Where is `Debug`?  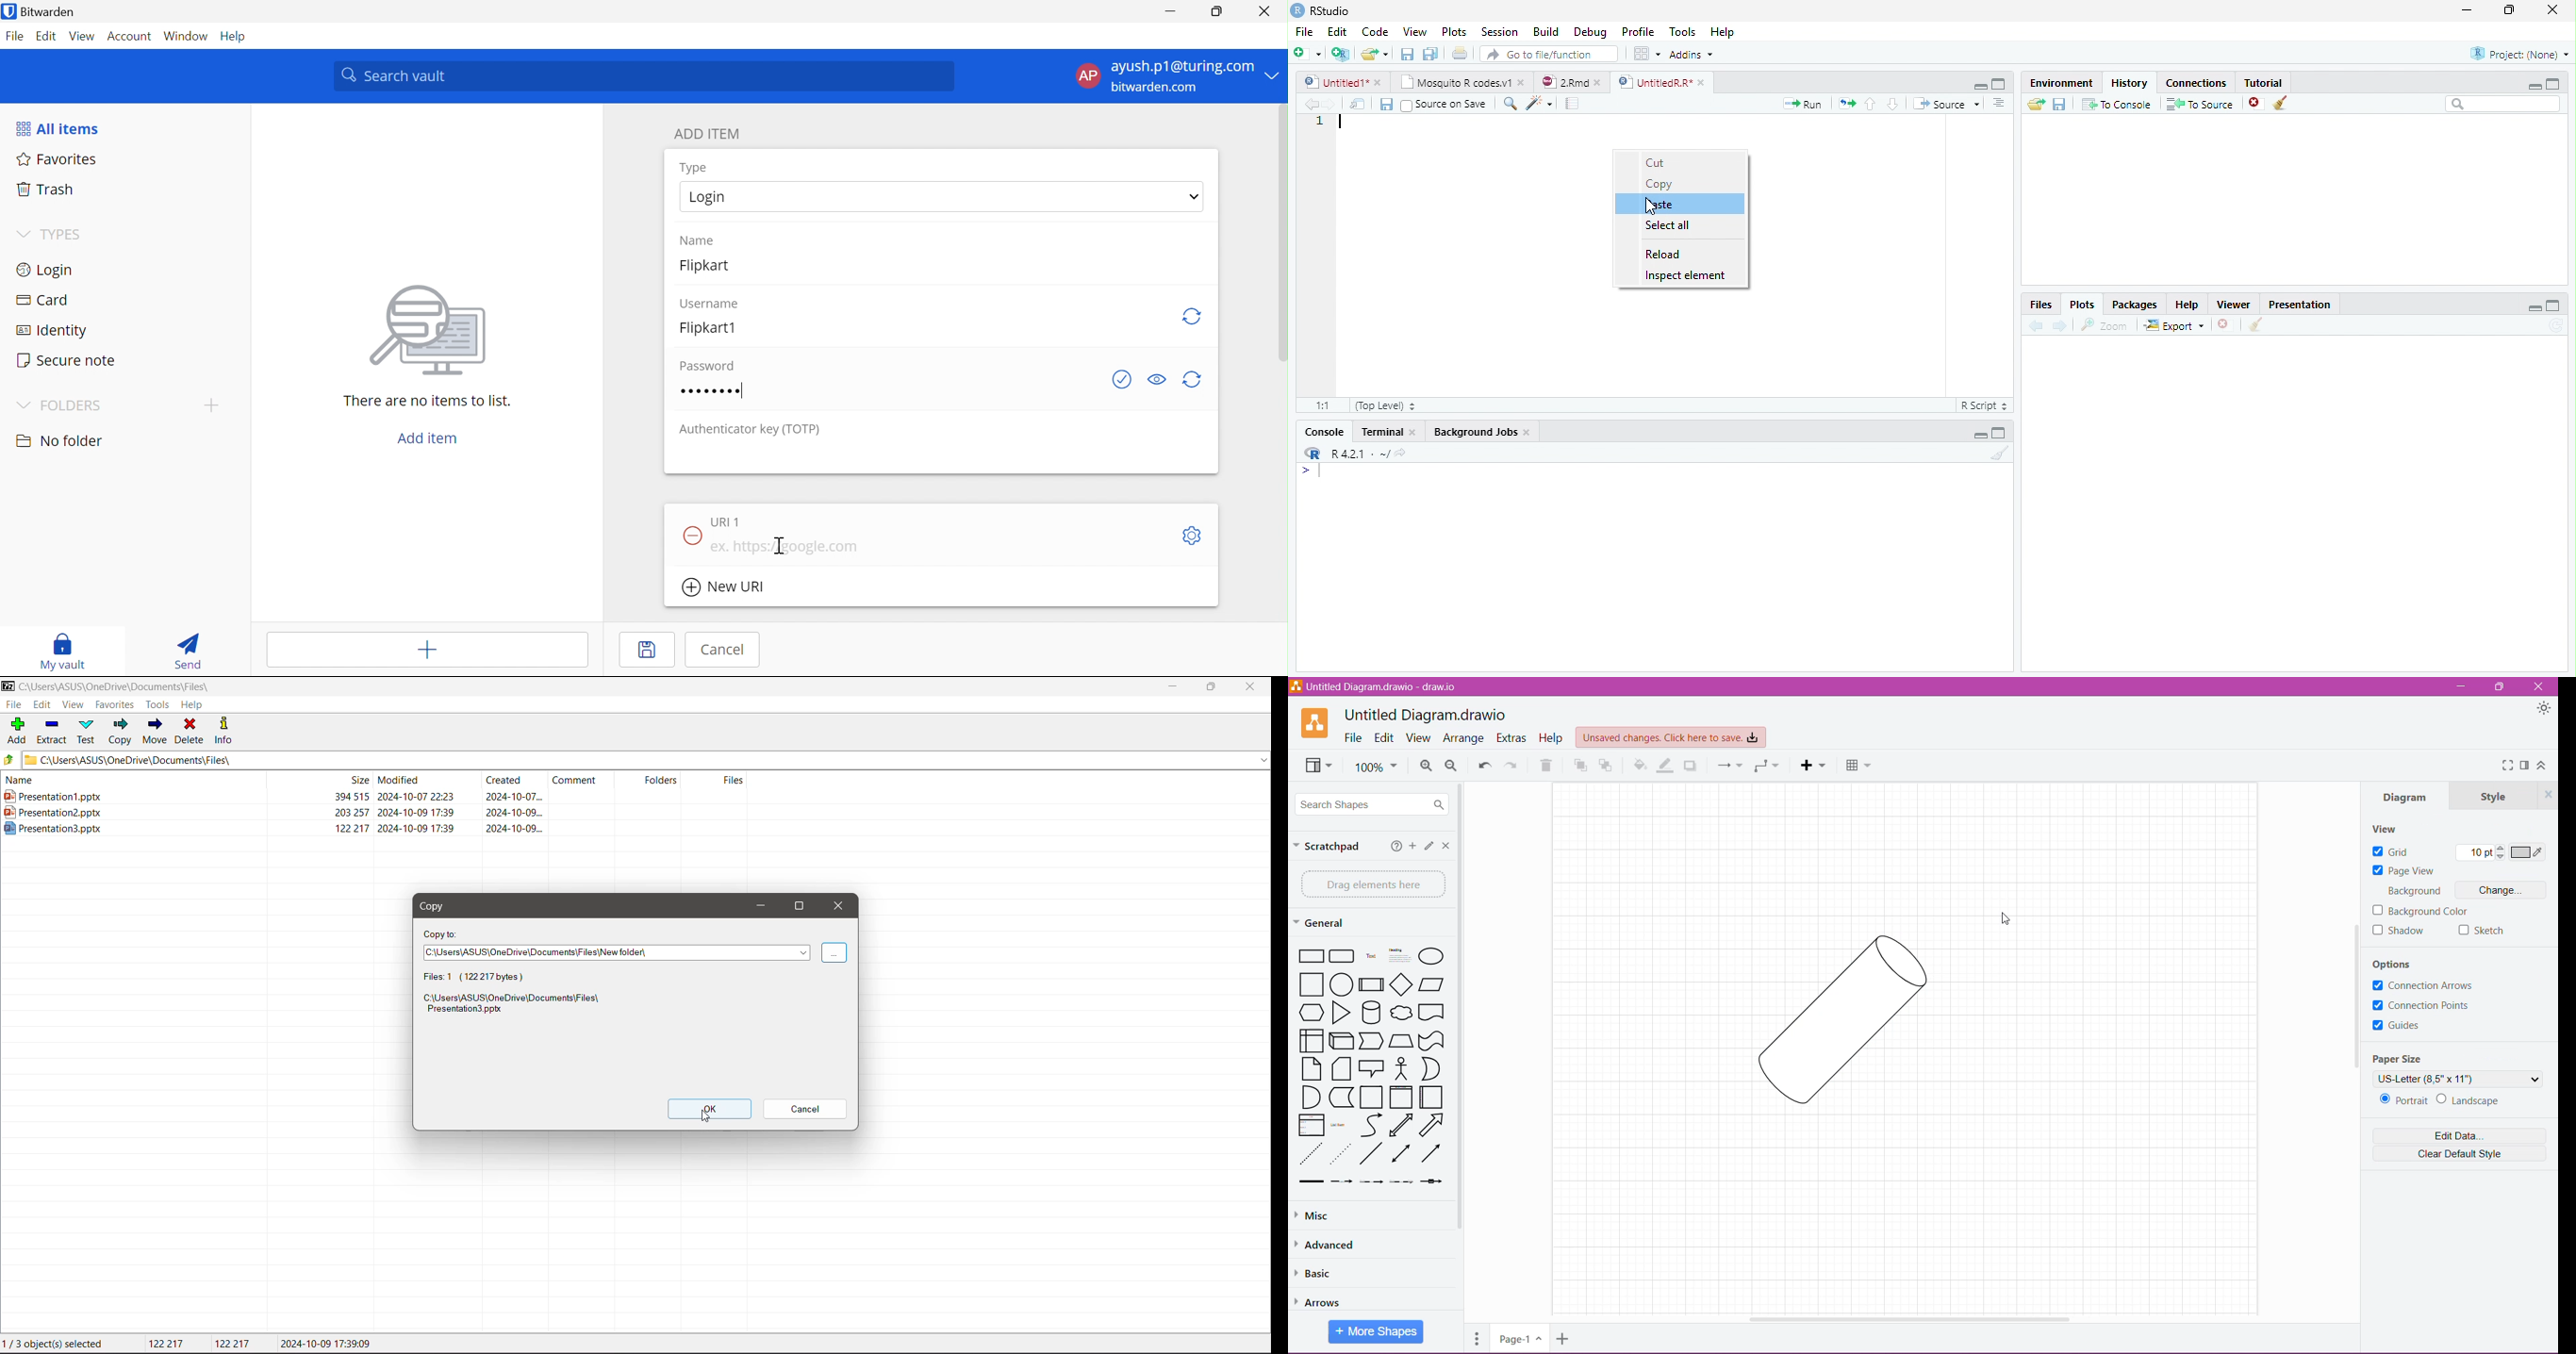
Debug is located at coordinates (1591, 31).